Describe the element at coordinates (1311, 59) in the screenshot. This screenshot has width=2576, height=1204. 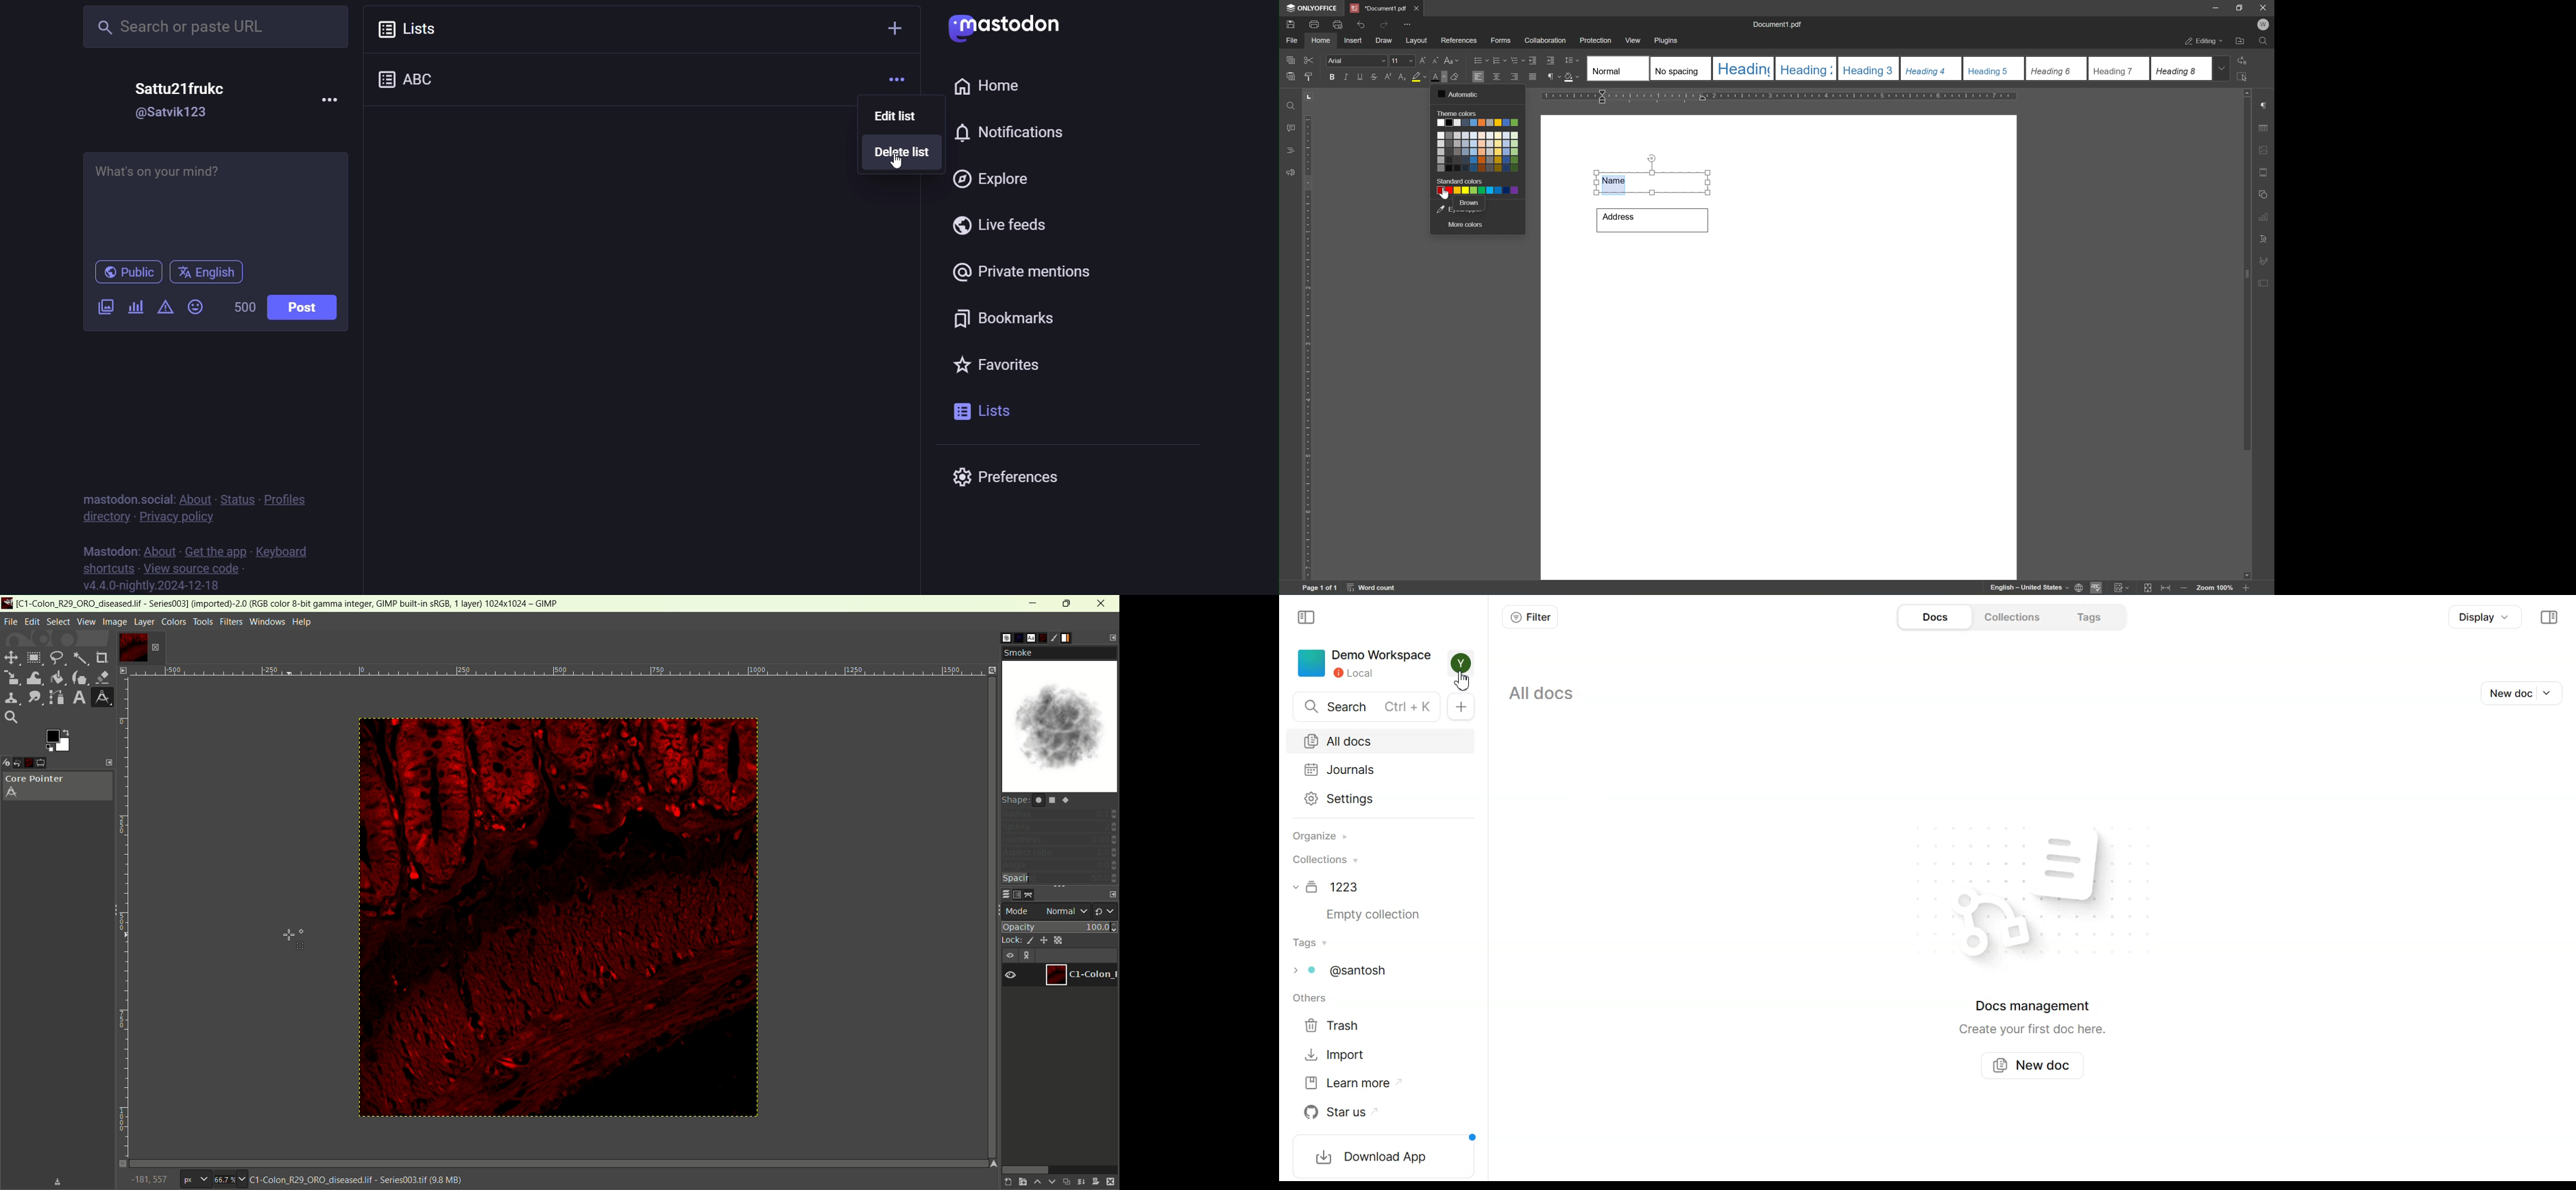
I see `cut` at that location.